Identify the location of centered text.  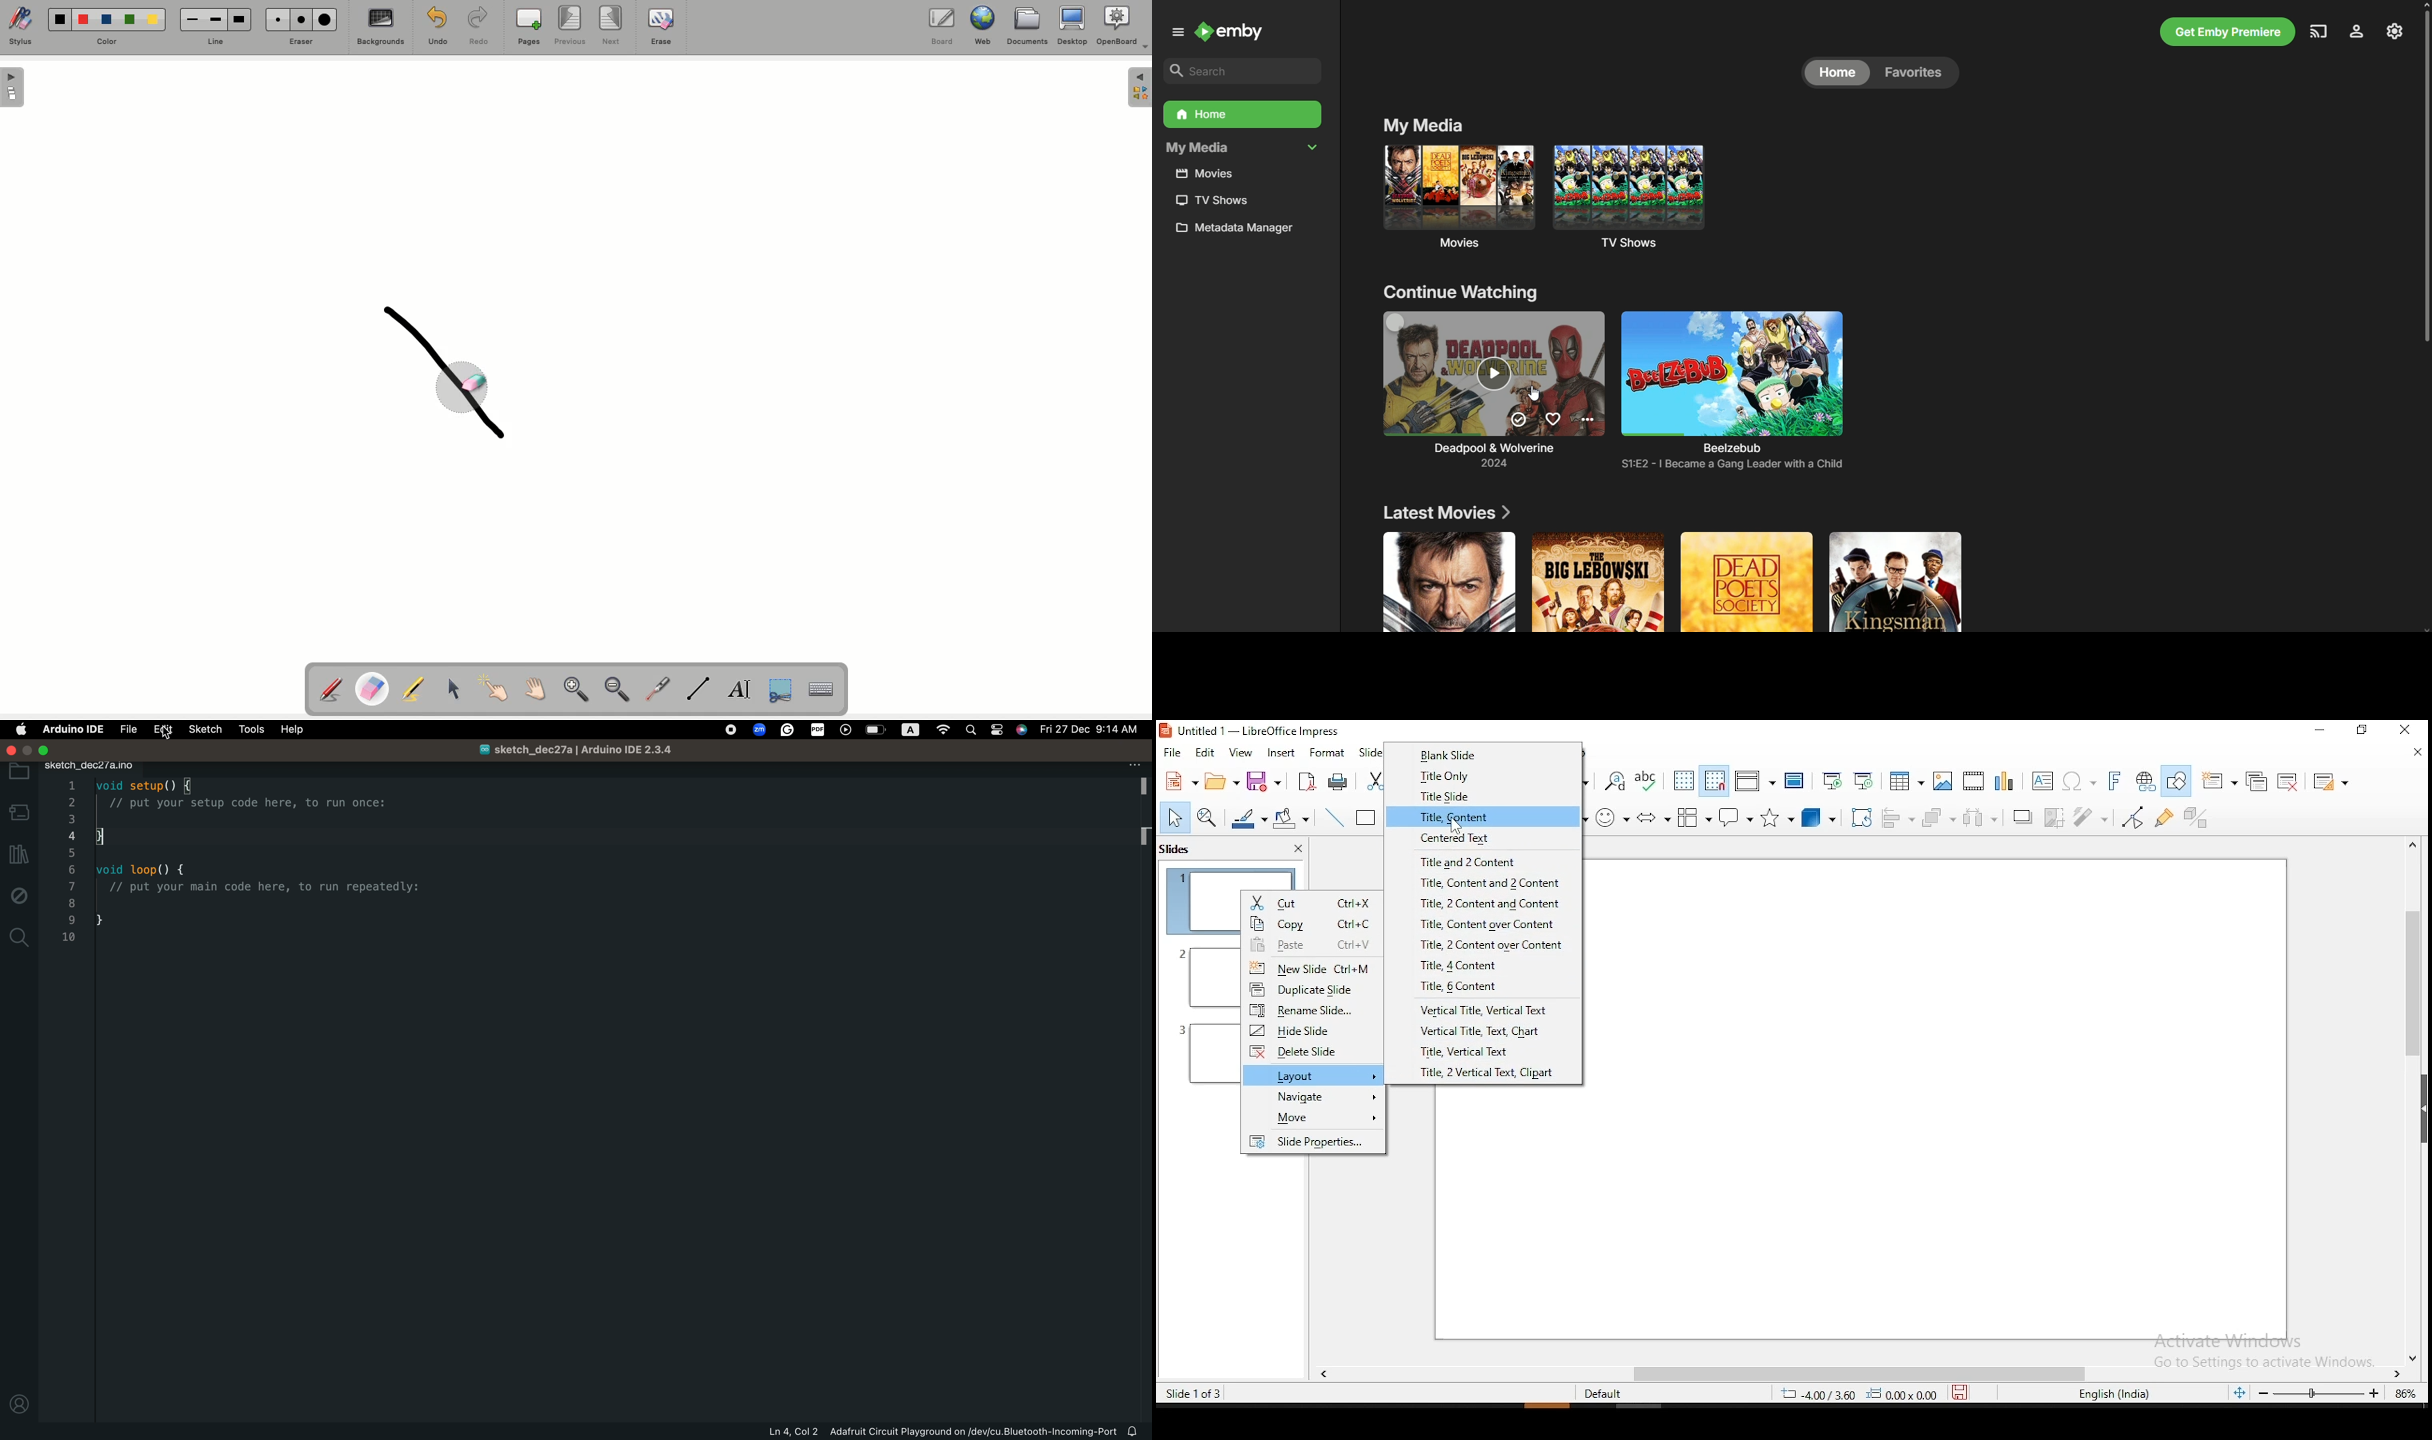
(1461, 838).